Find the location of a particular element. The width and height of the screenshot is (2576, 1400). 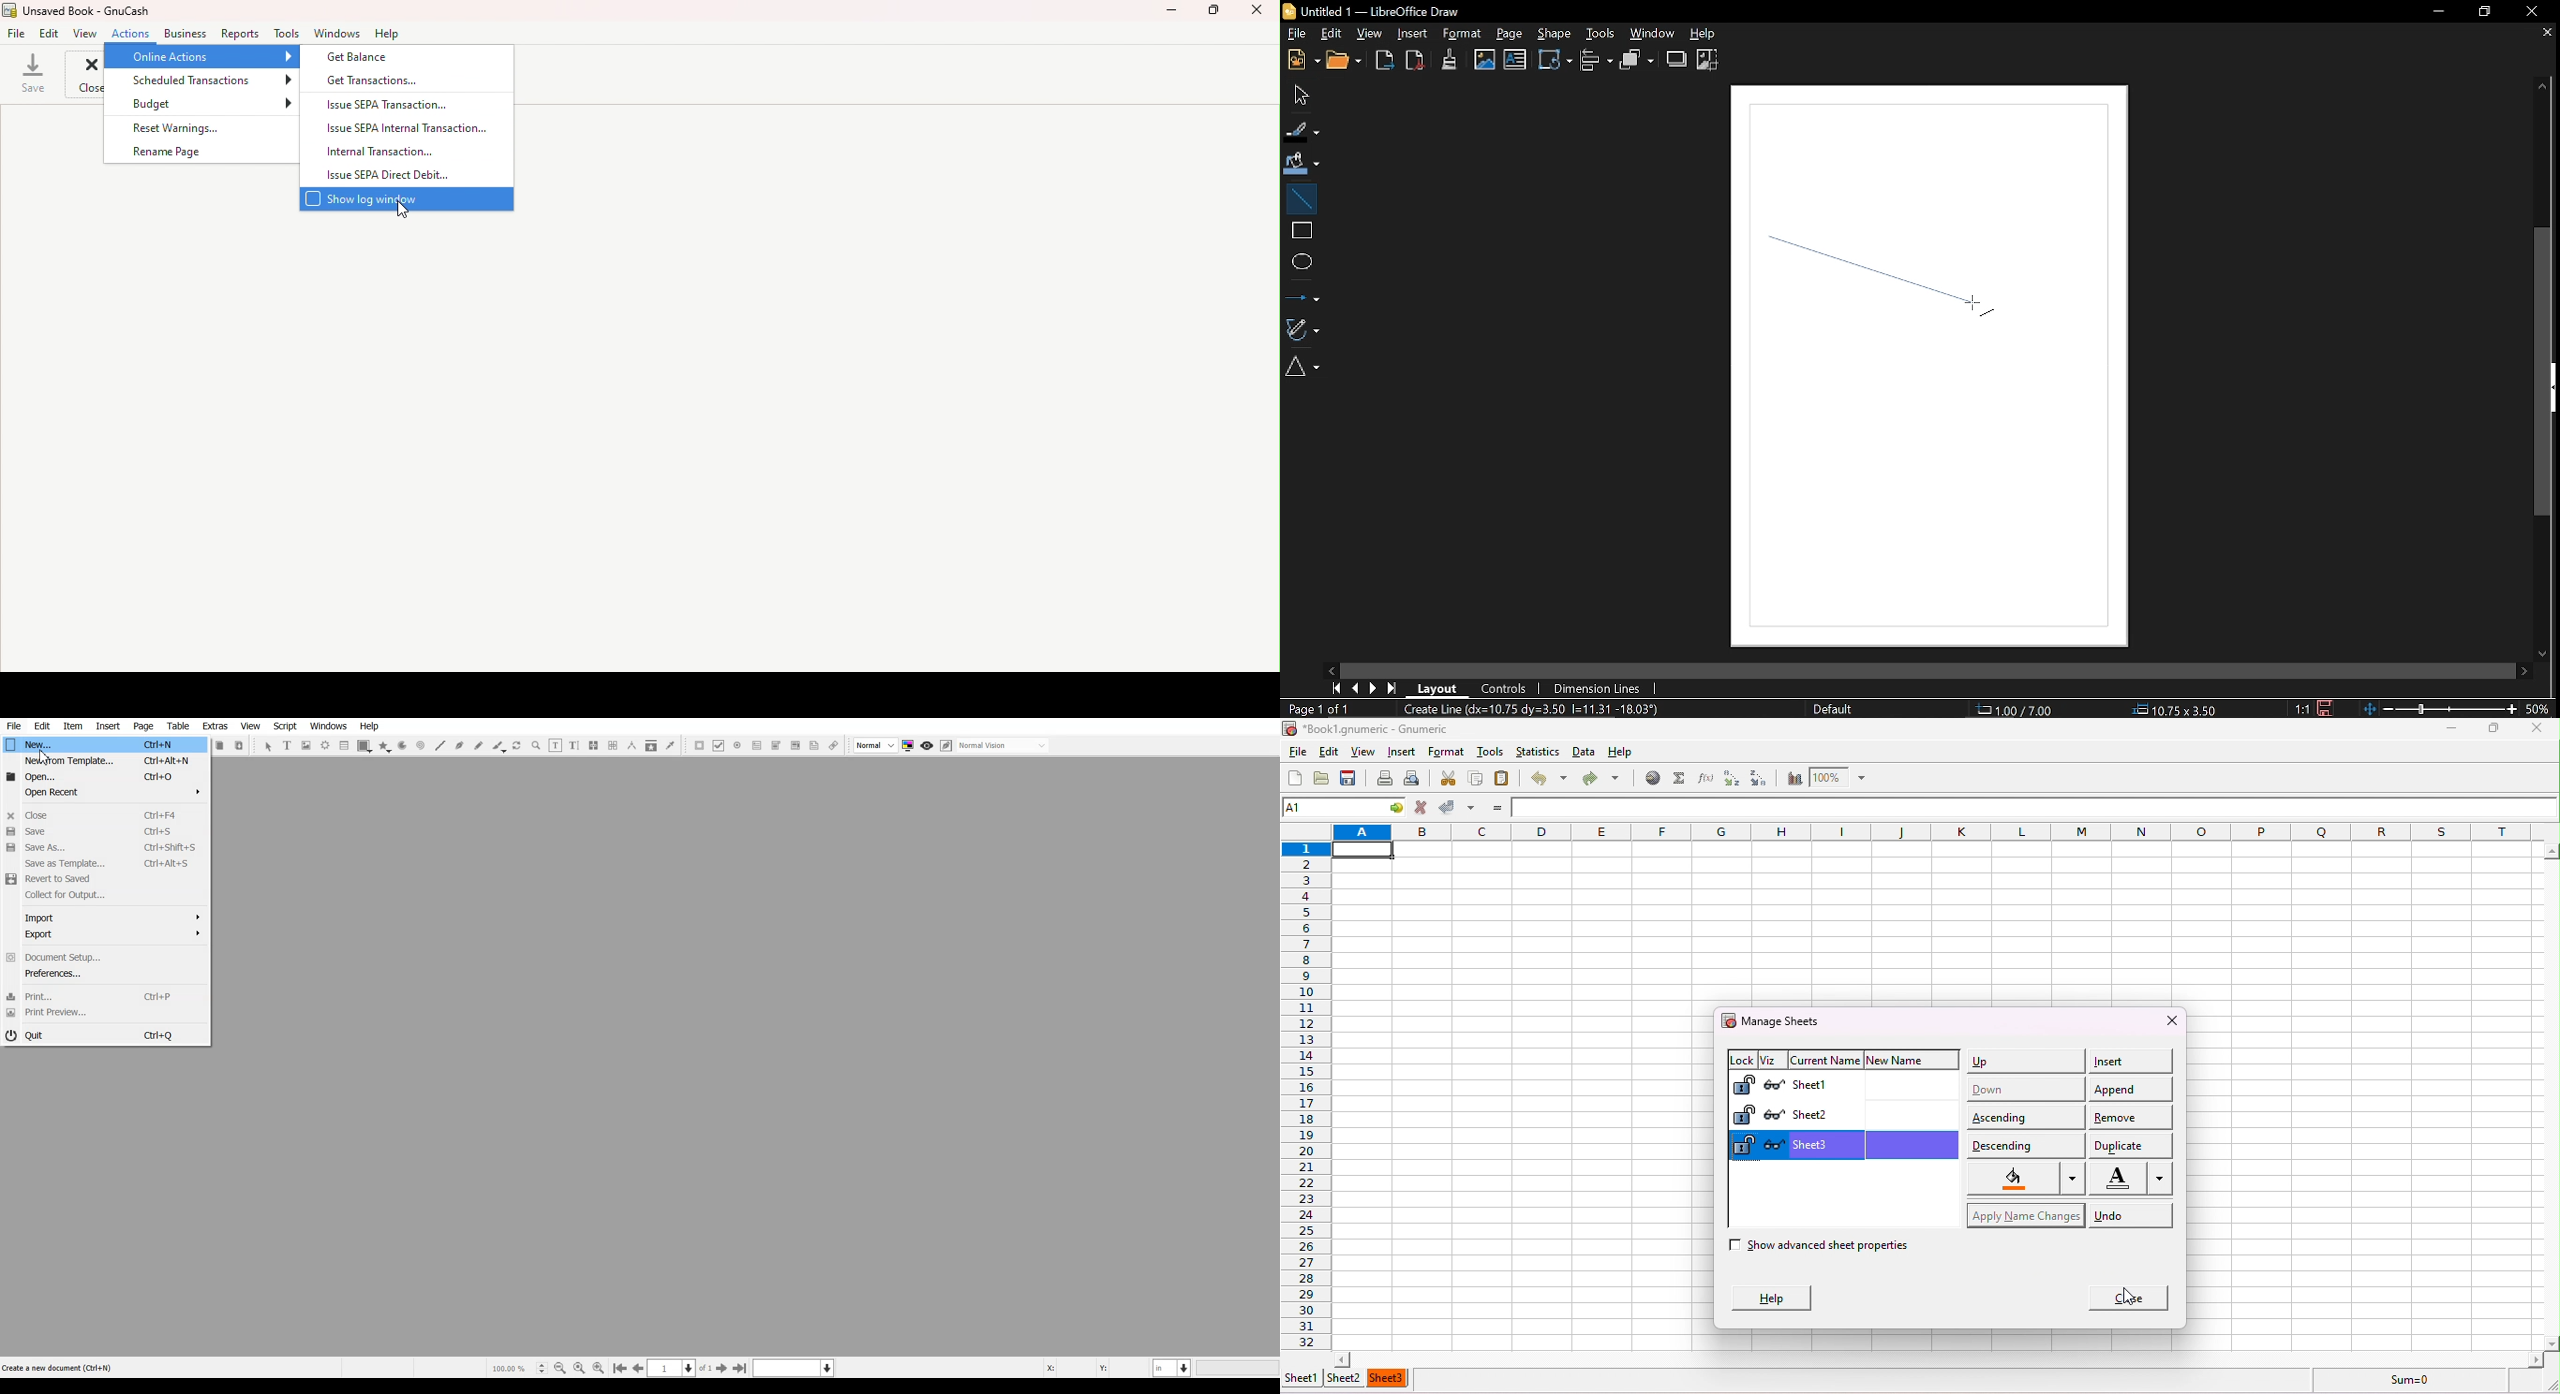

Crop image is located at coordinates (1710, 59).